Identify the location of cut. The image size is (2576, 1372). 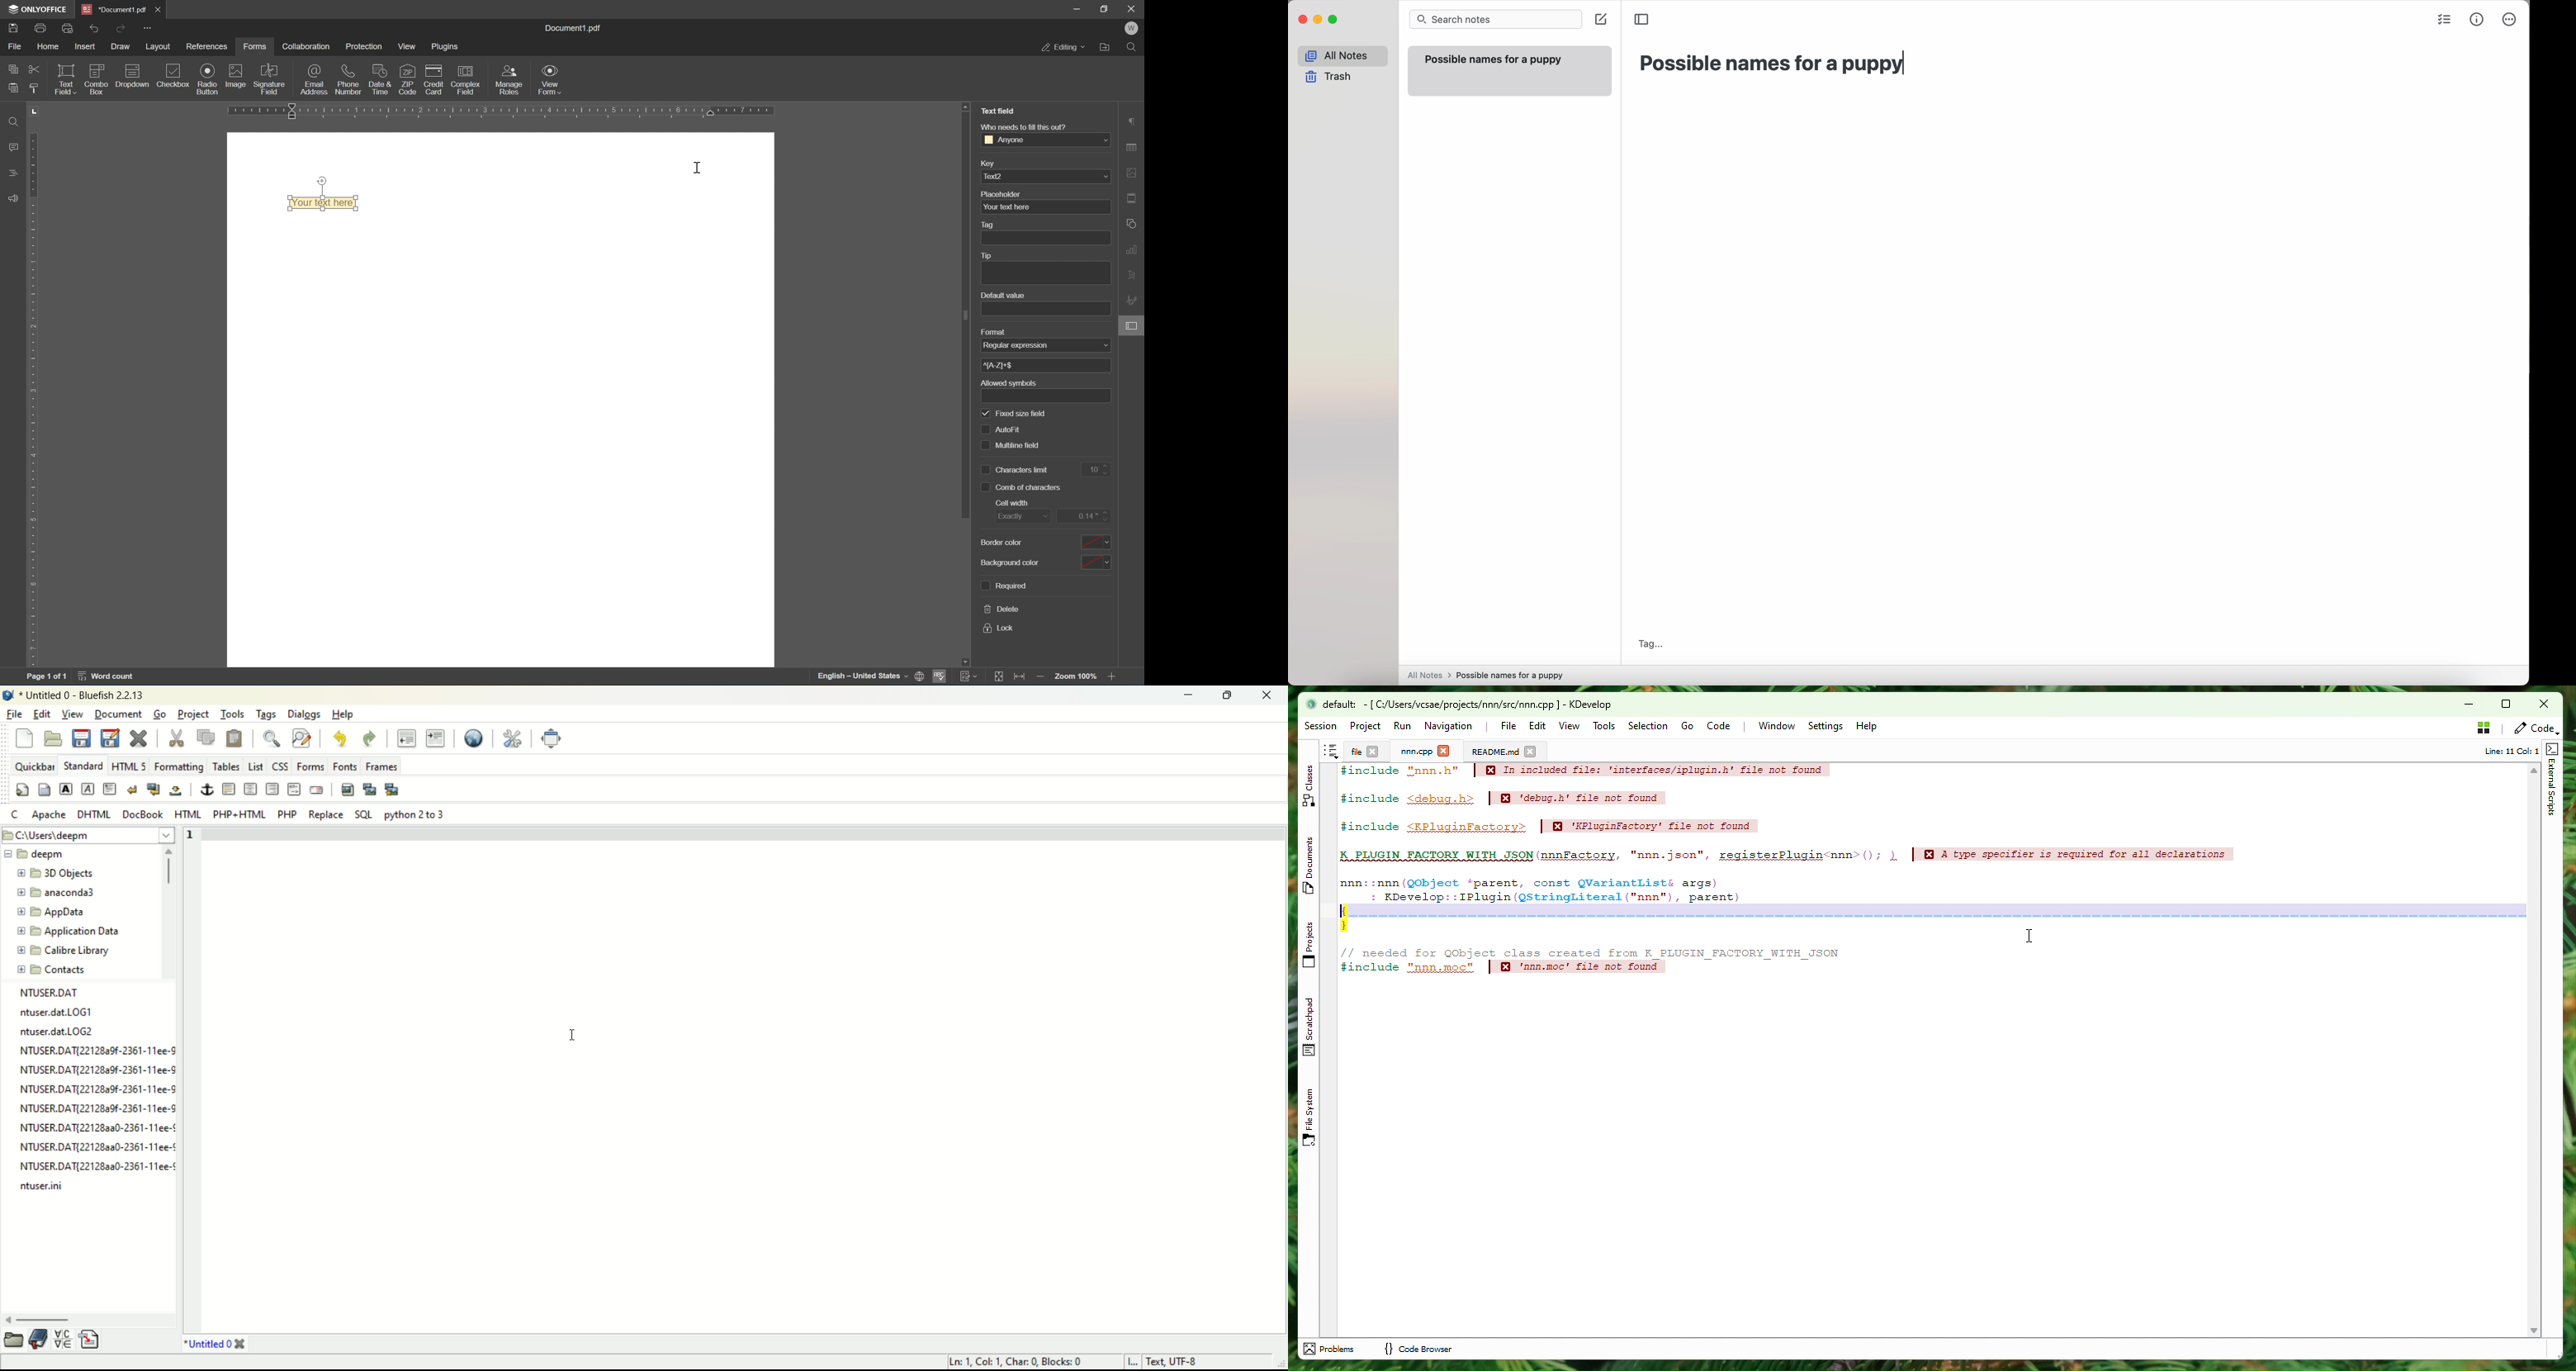
(176, 739).